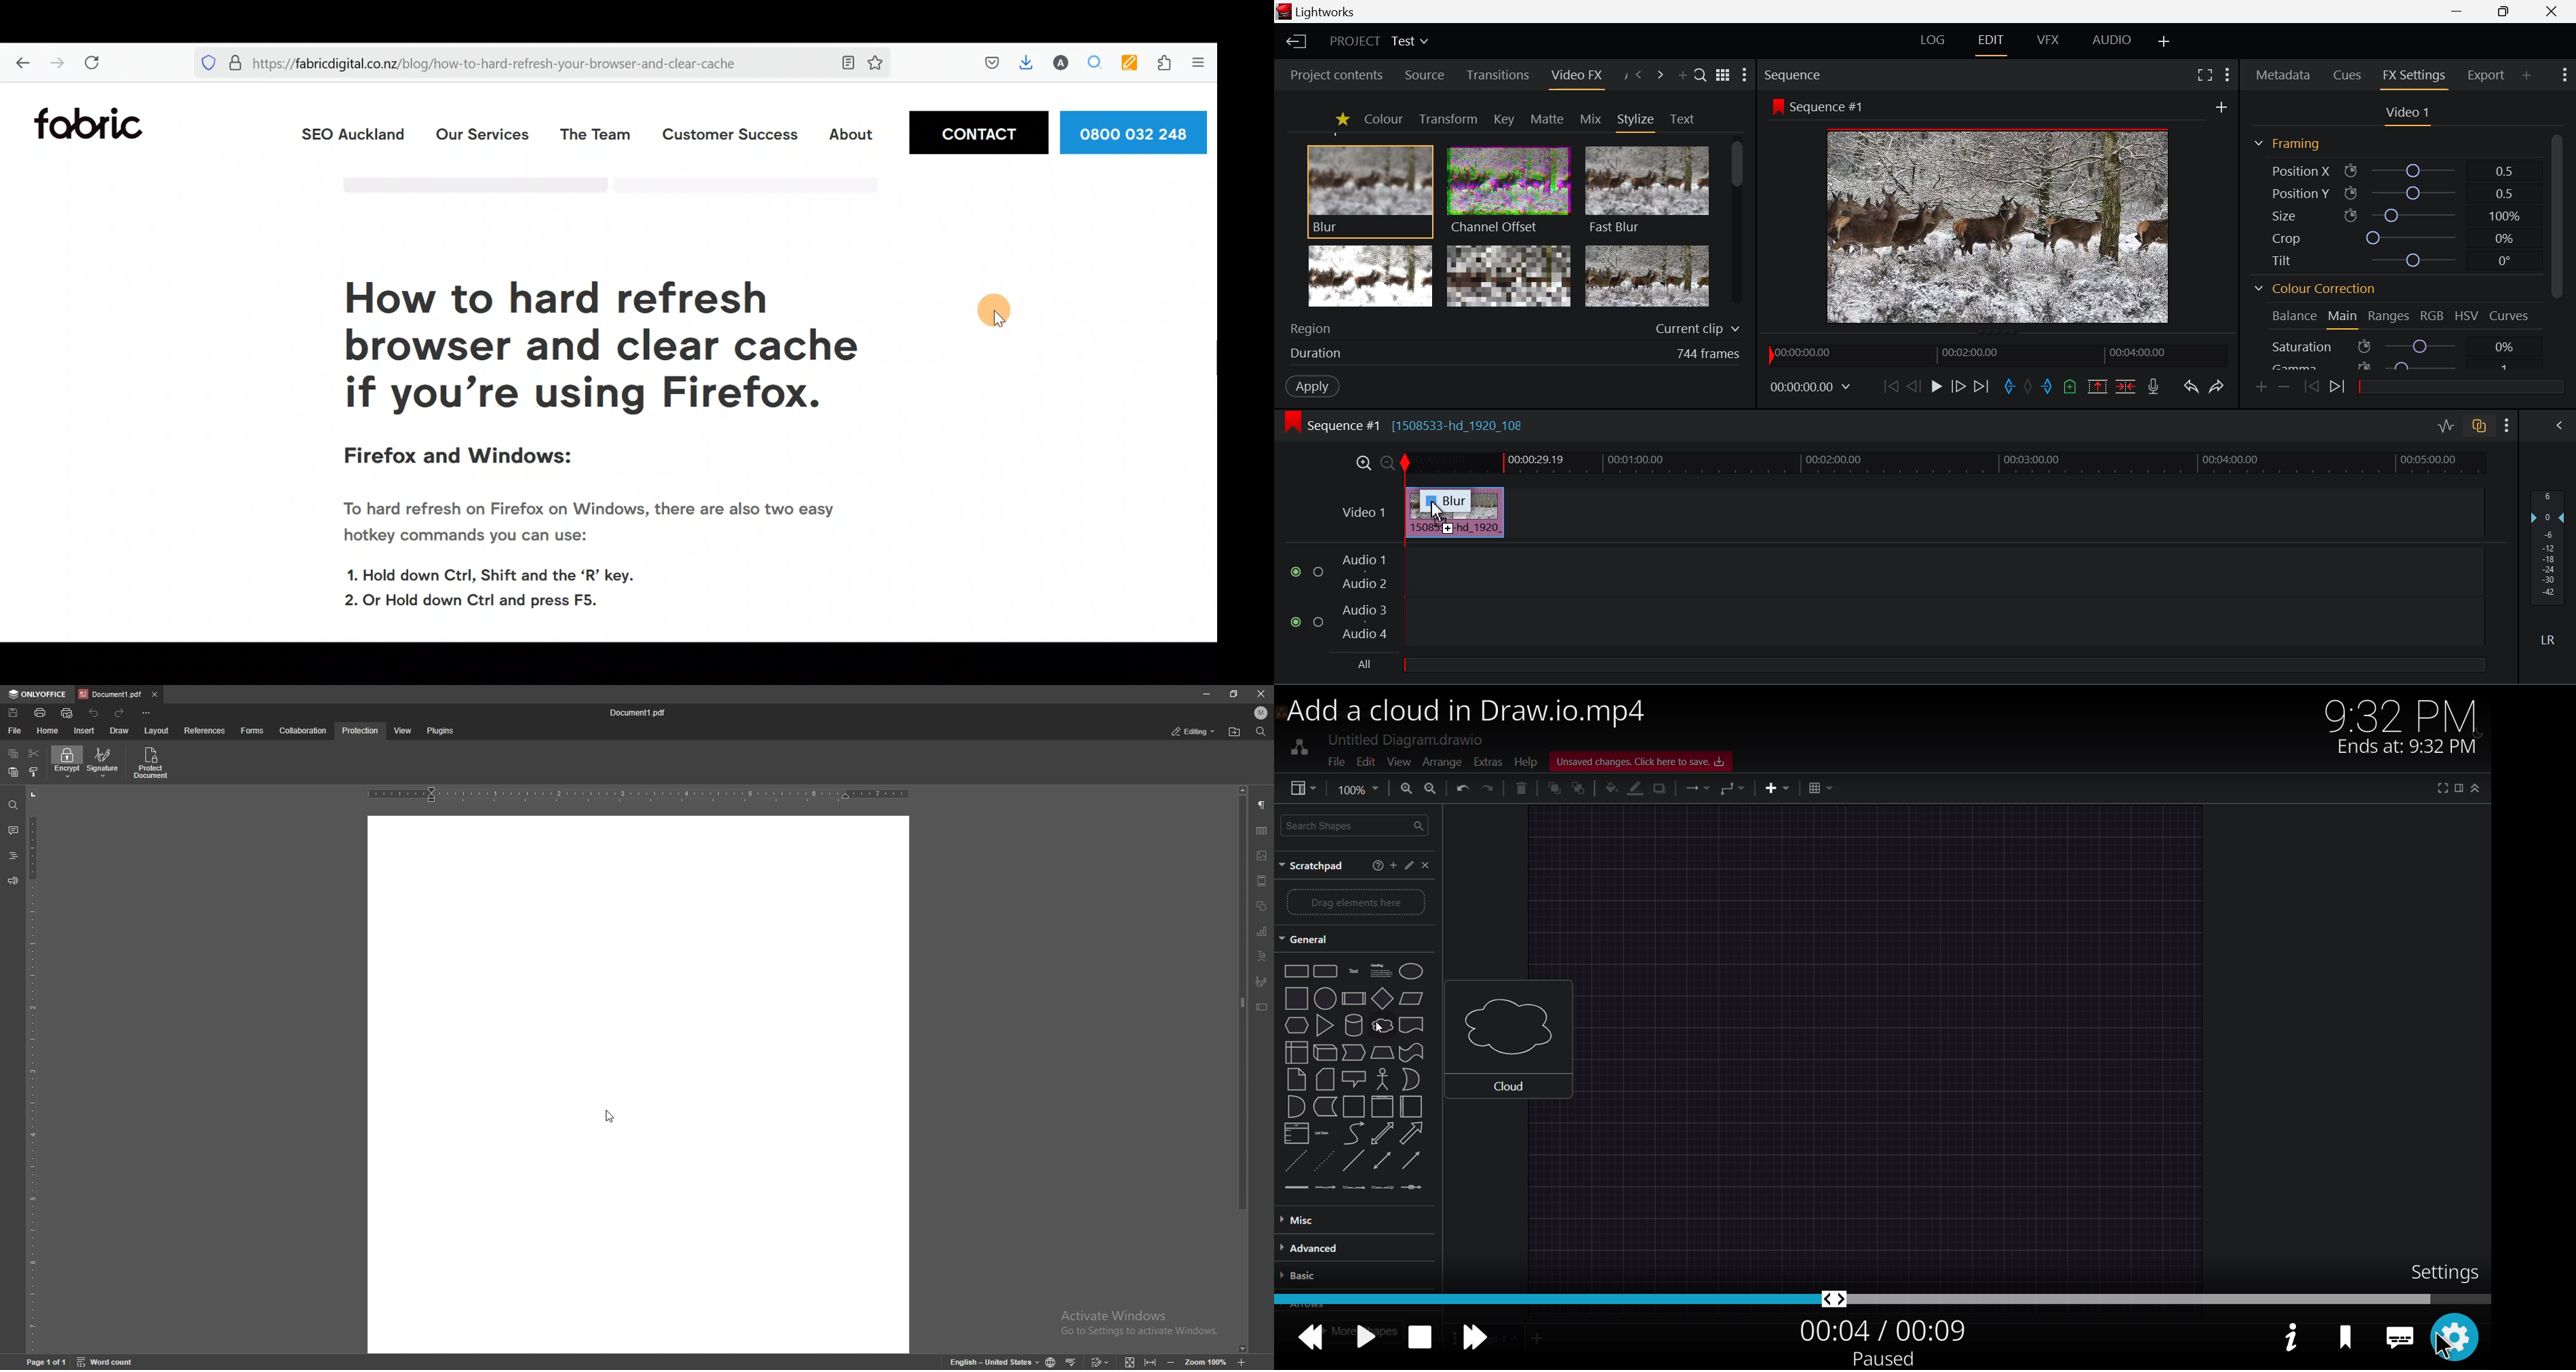 The width and height of the screenshot is (2576, 1372). What do you see at coordinates (1361, 511) in the screenshot?
I see `Video Layer` at bounding box center [1361, 511].